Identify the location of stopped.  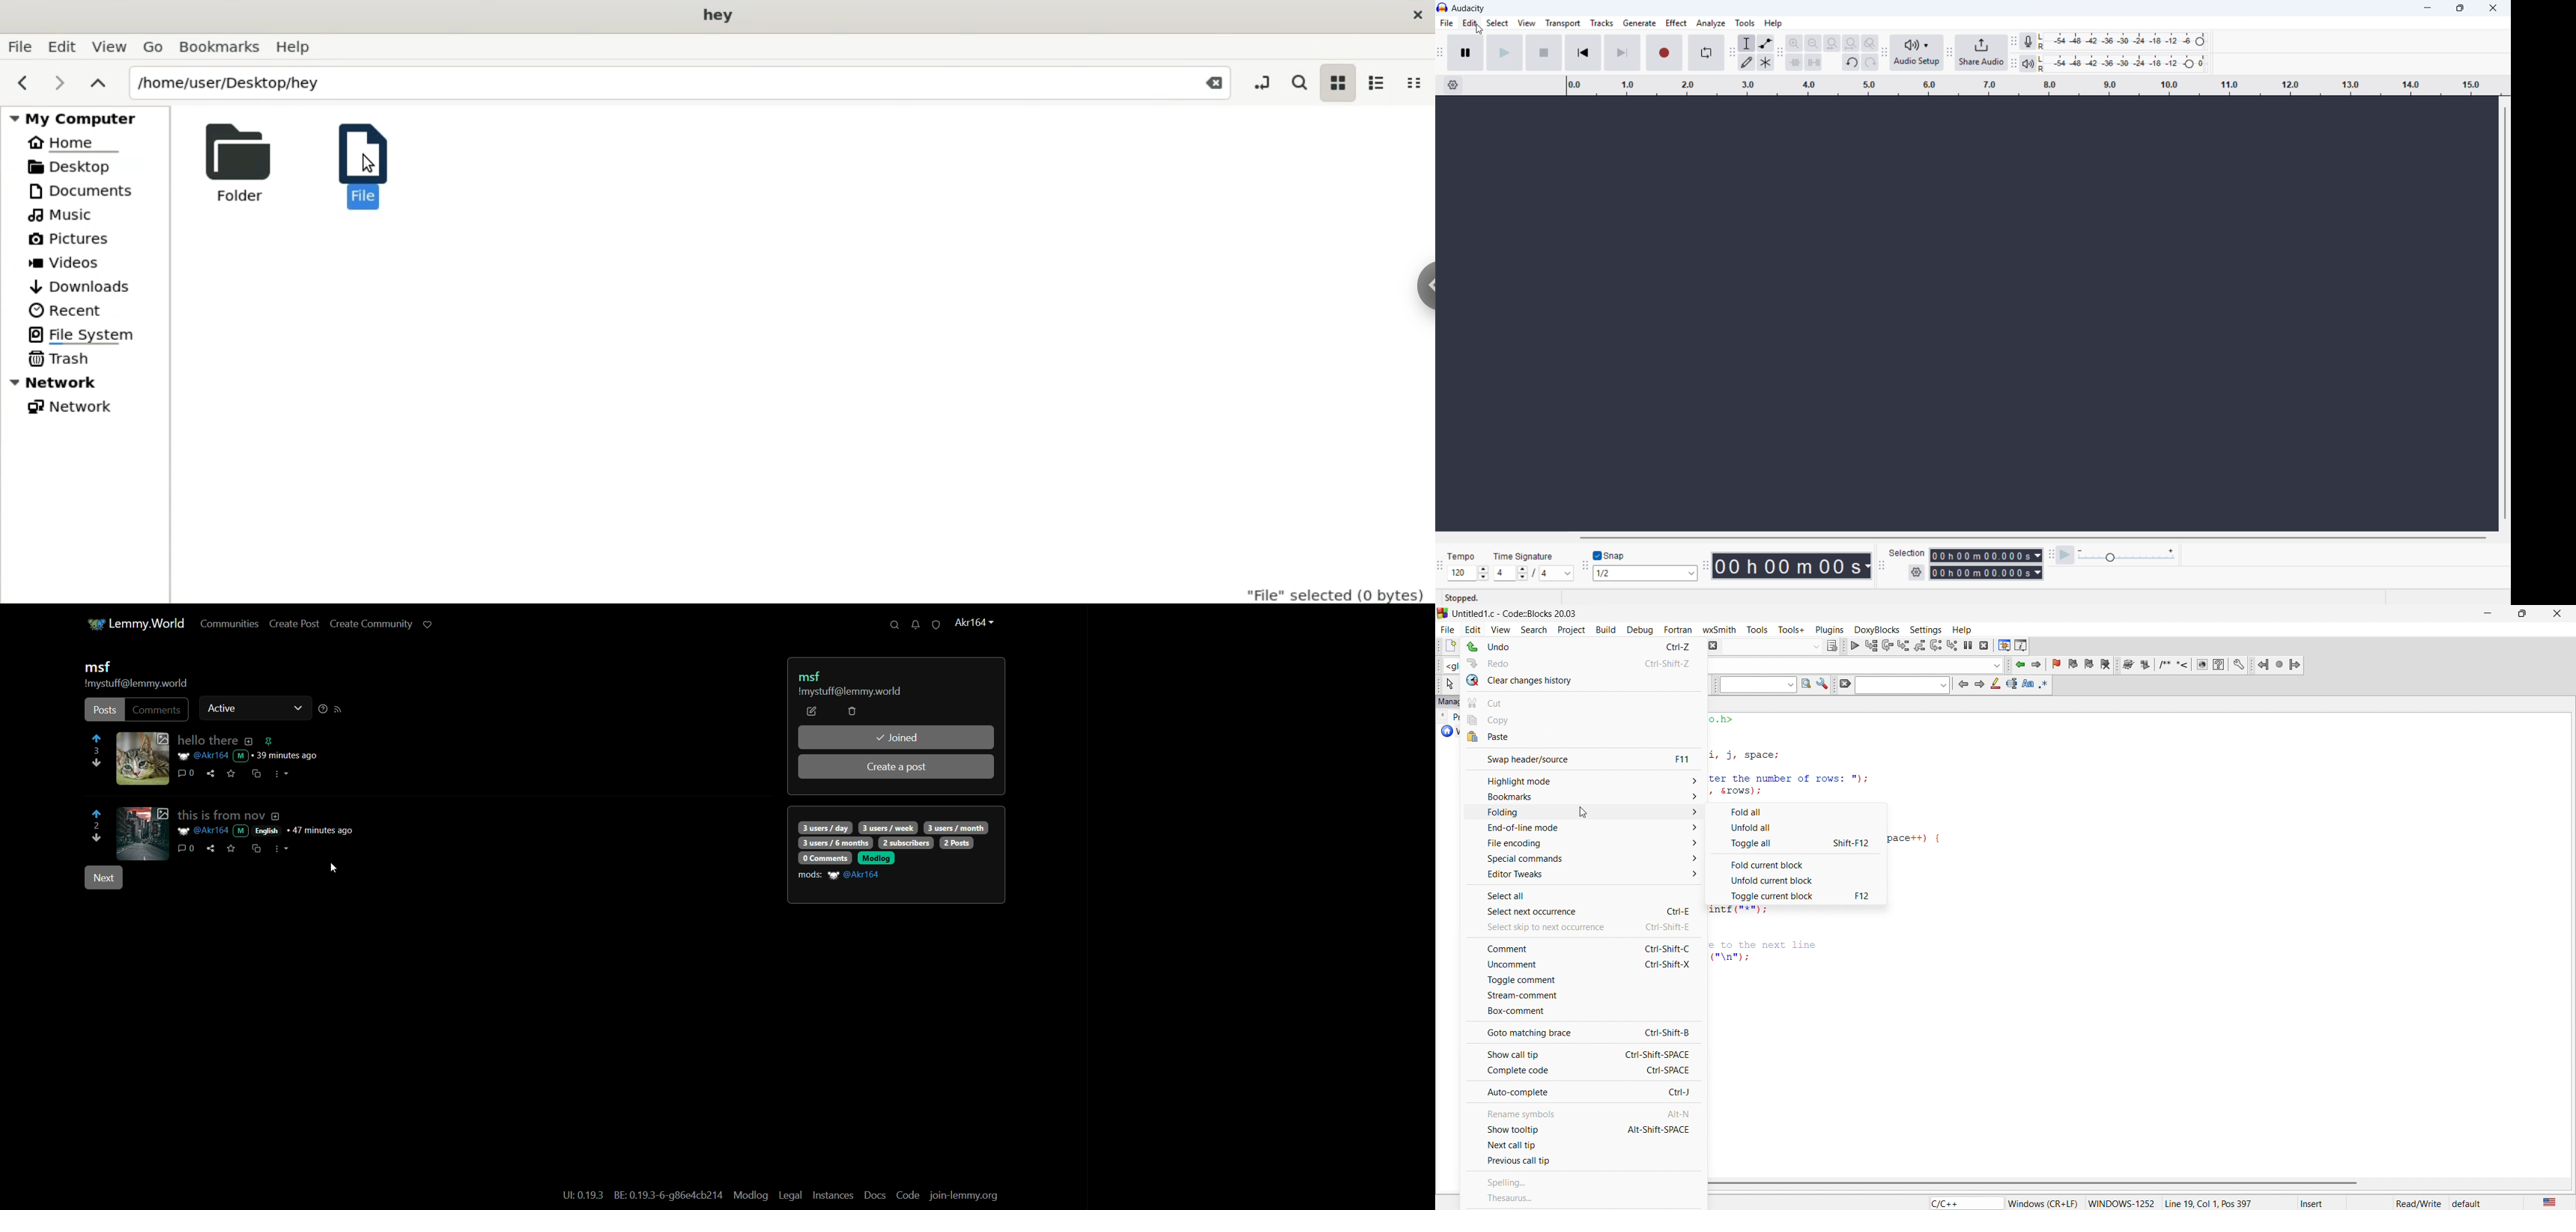
(1462, 599).